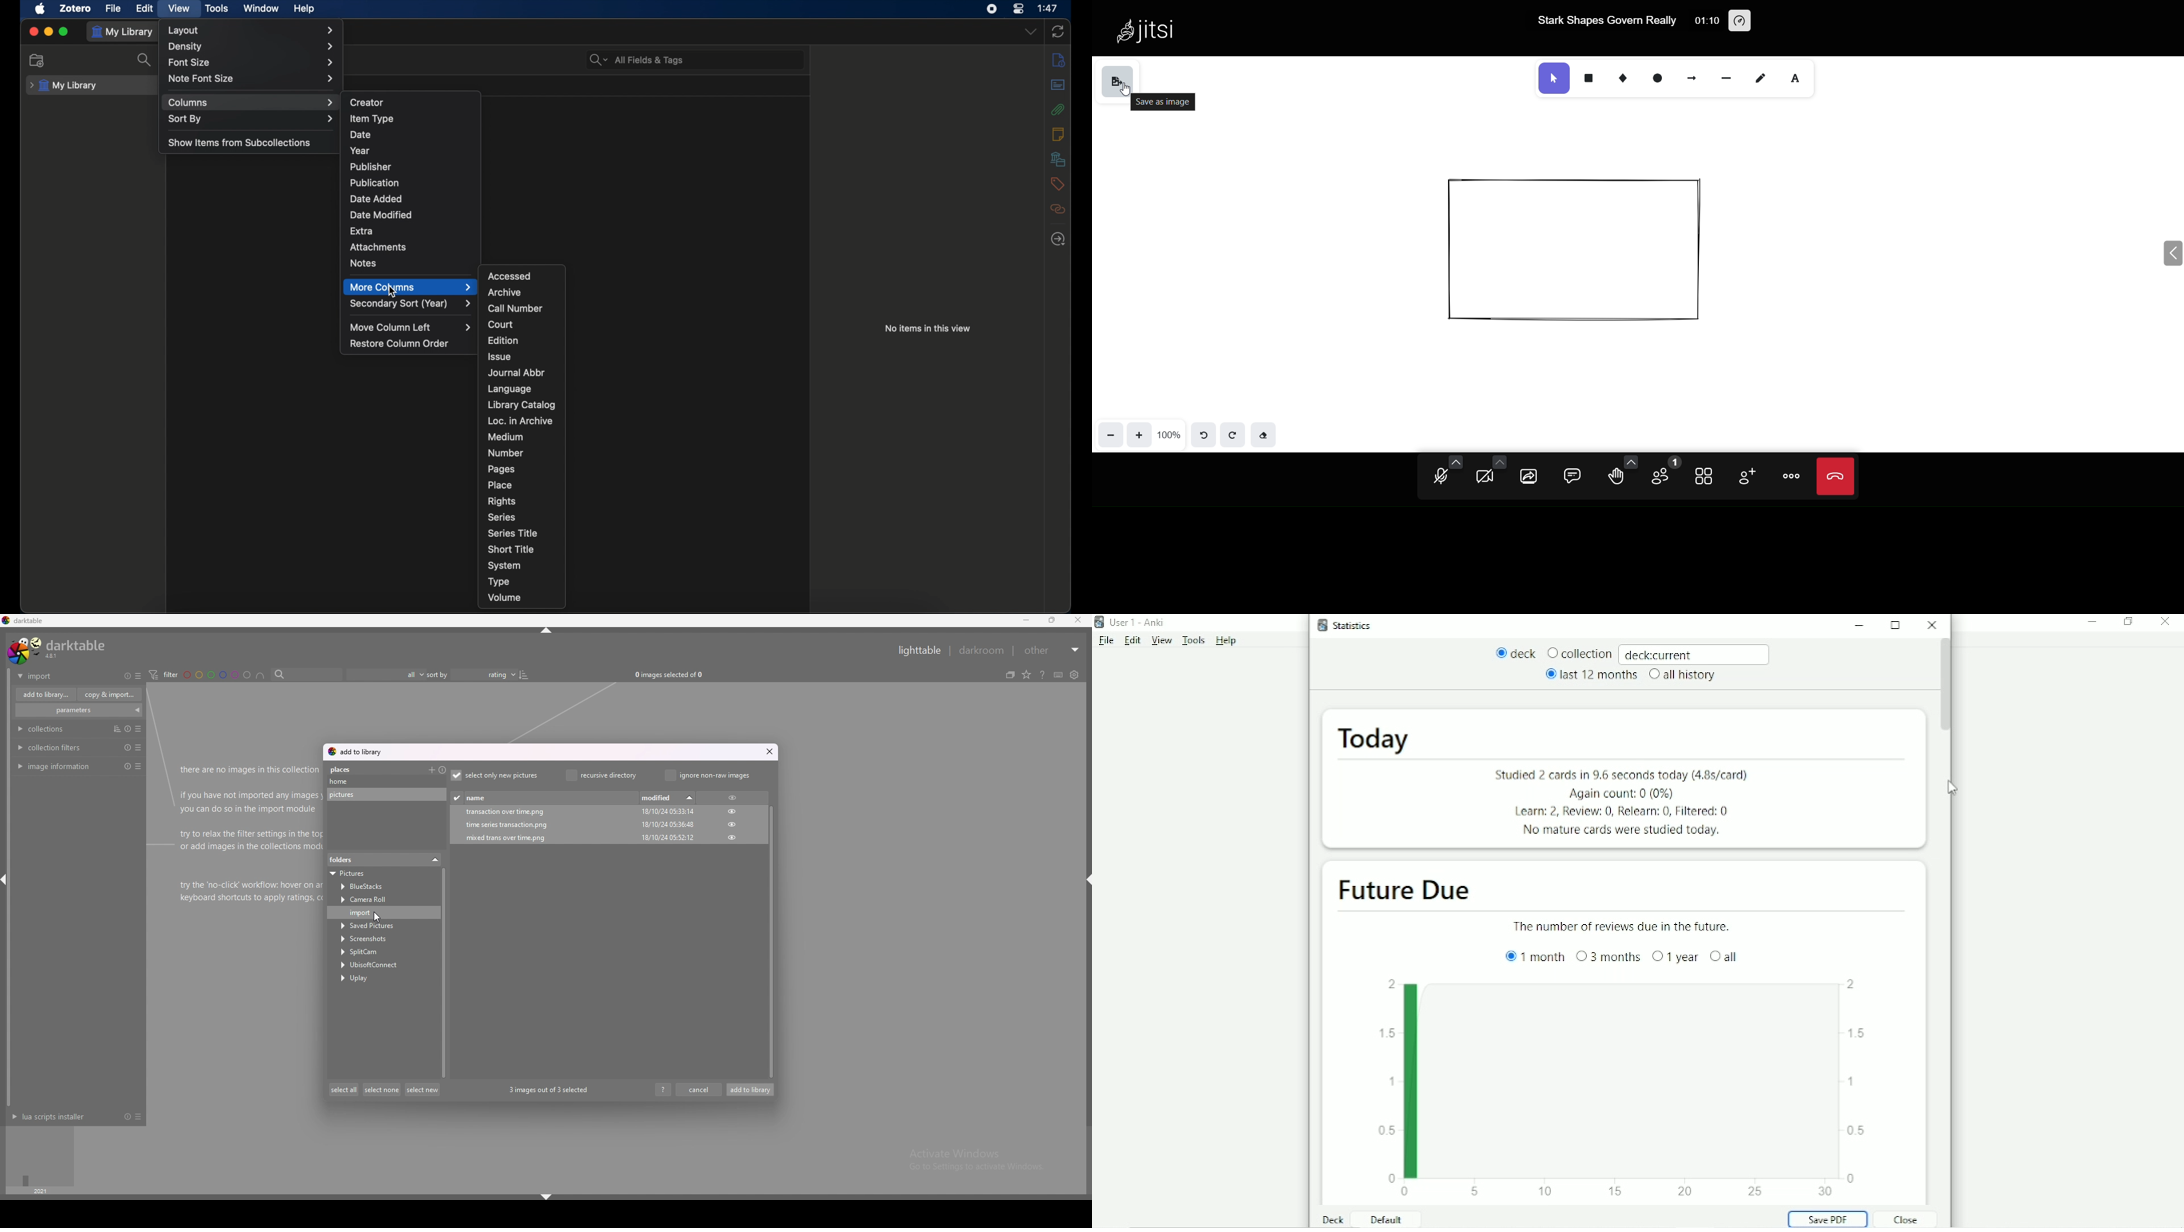 The height and width of the screenshot is (1232, 2184). What do you see at coordinates (1746, 477) in the screenshot?
I see `invite people` at bounding box center [1746, 477].